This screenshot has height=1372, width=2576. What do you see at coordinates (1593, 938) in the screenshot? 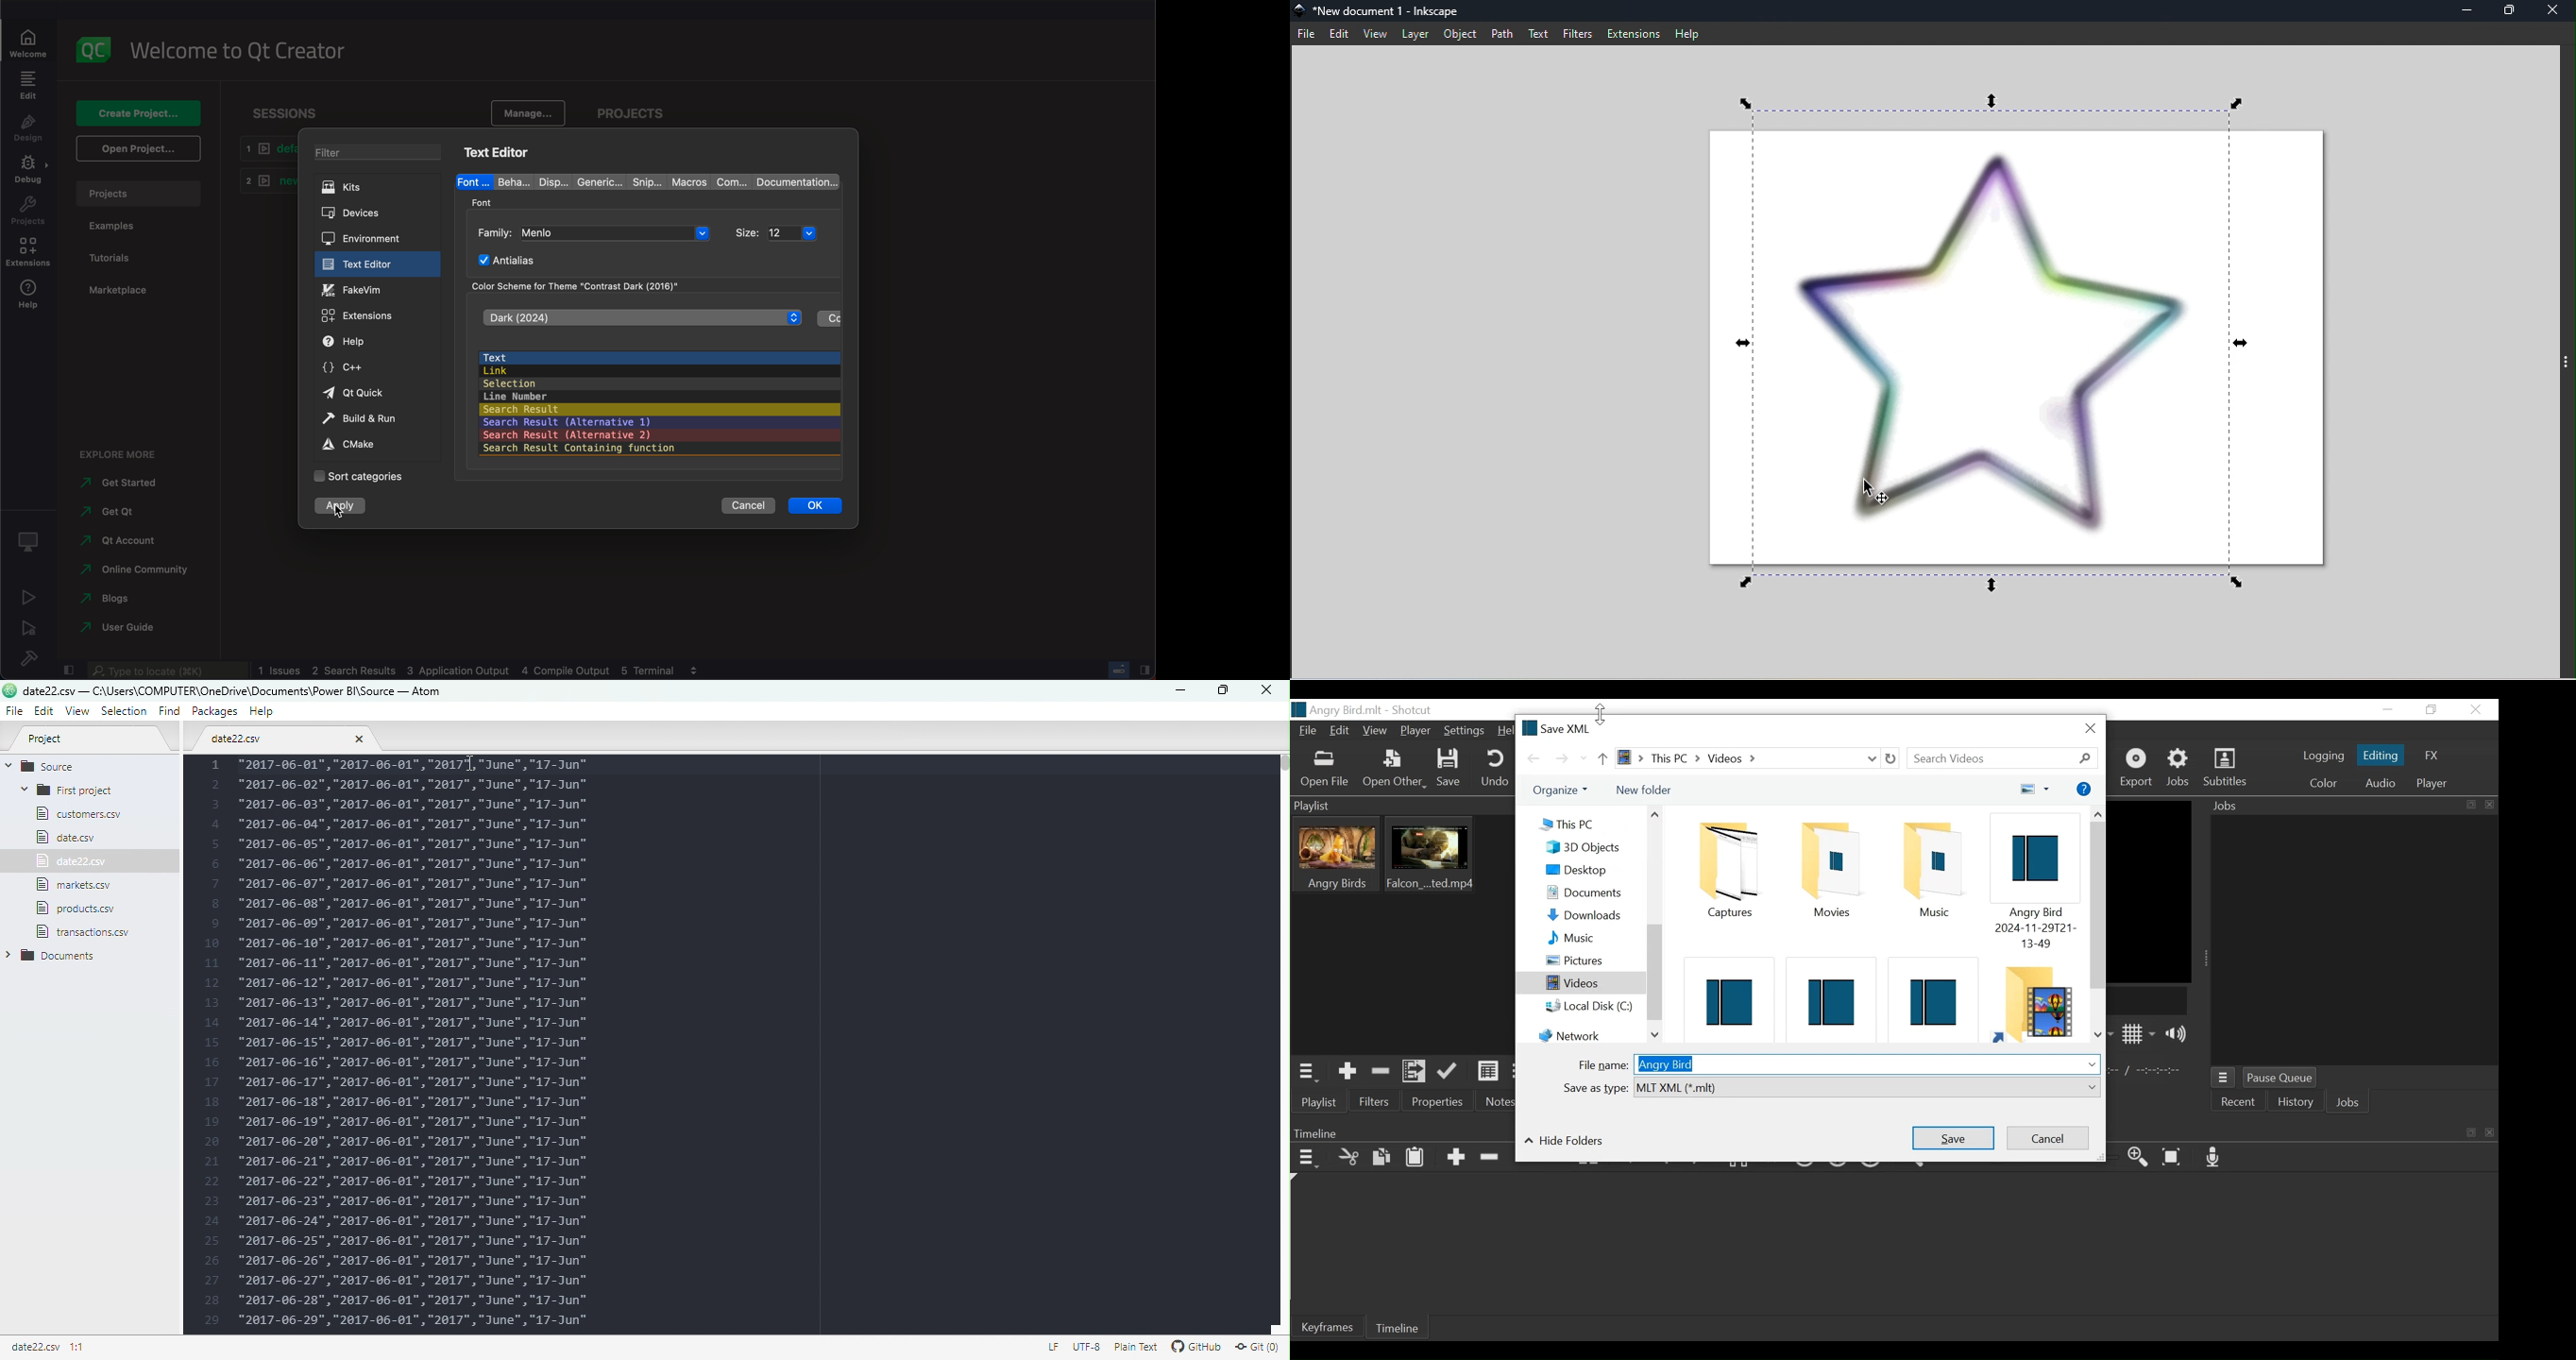
I see `Music` at bounding box center [1593, 938].